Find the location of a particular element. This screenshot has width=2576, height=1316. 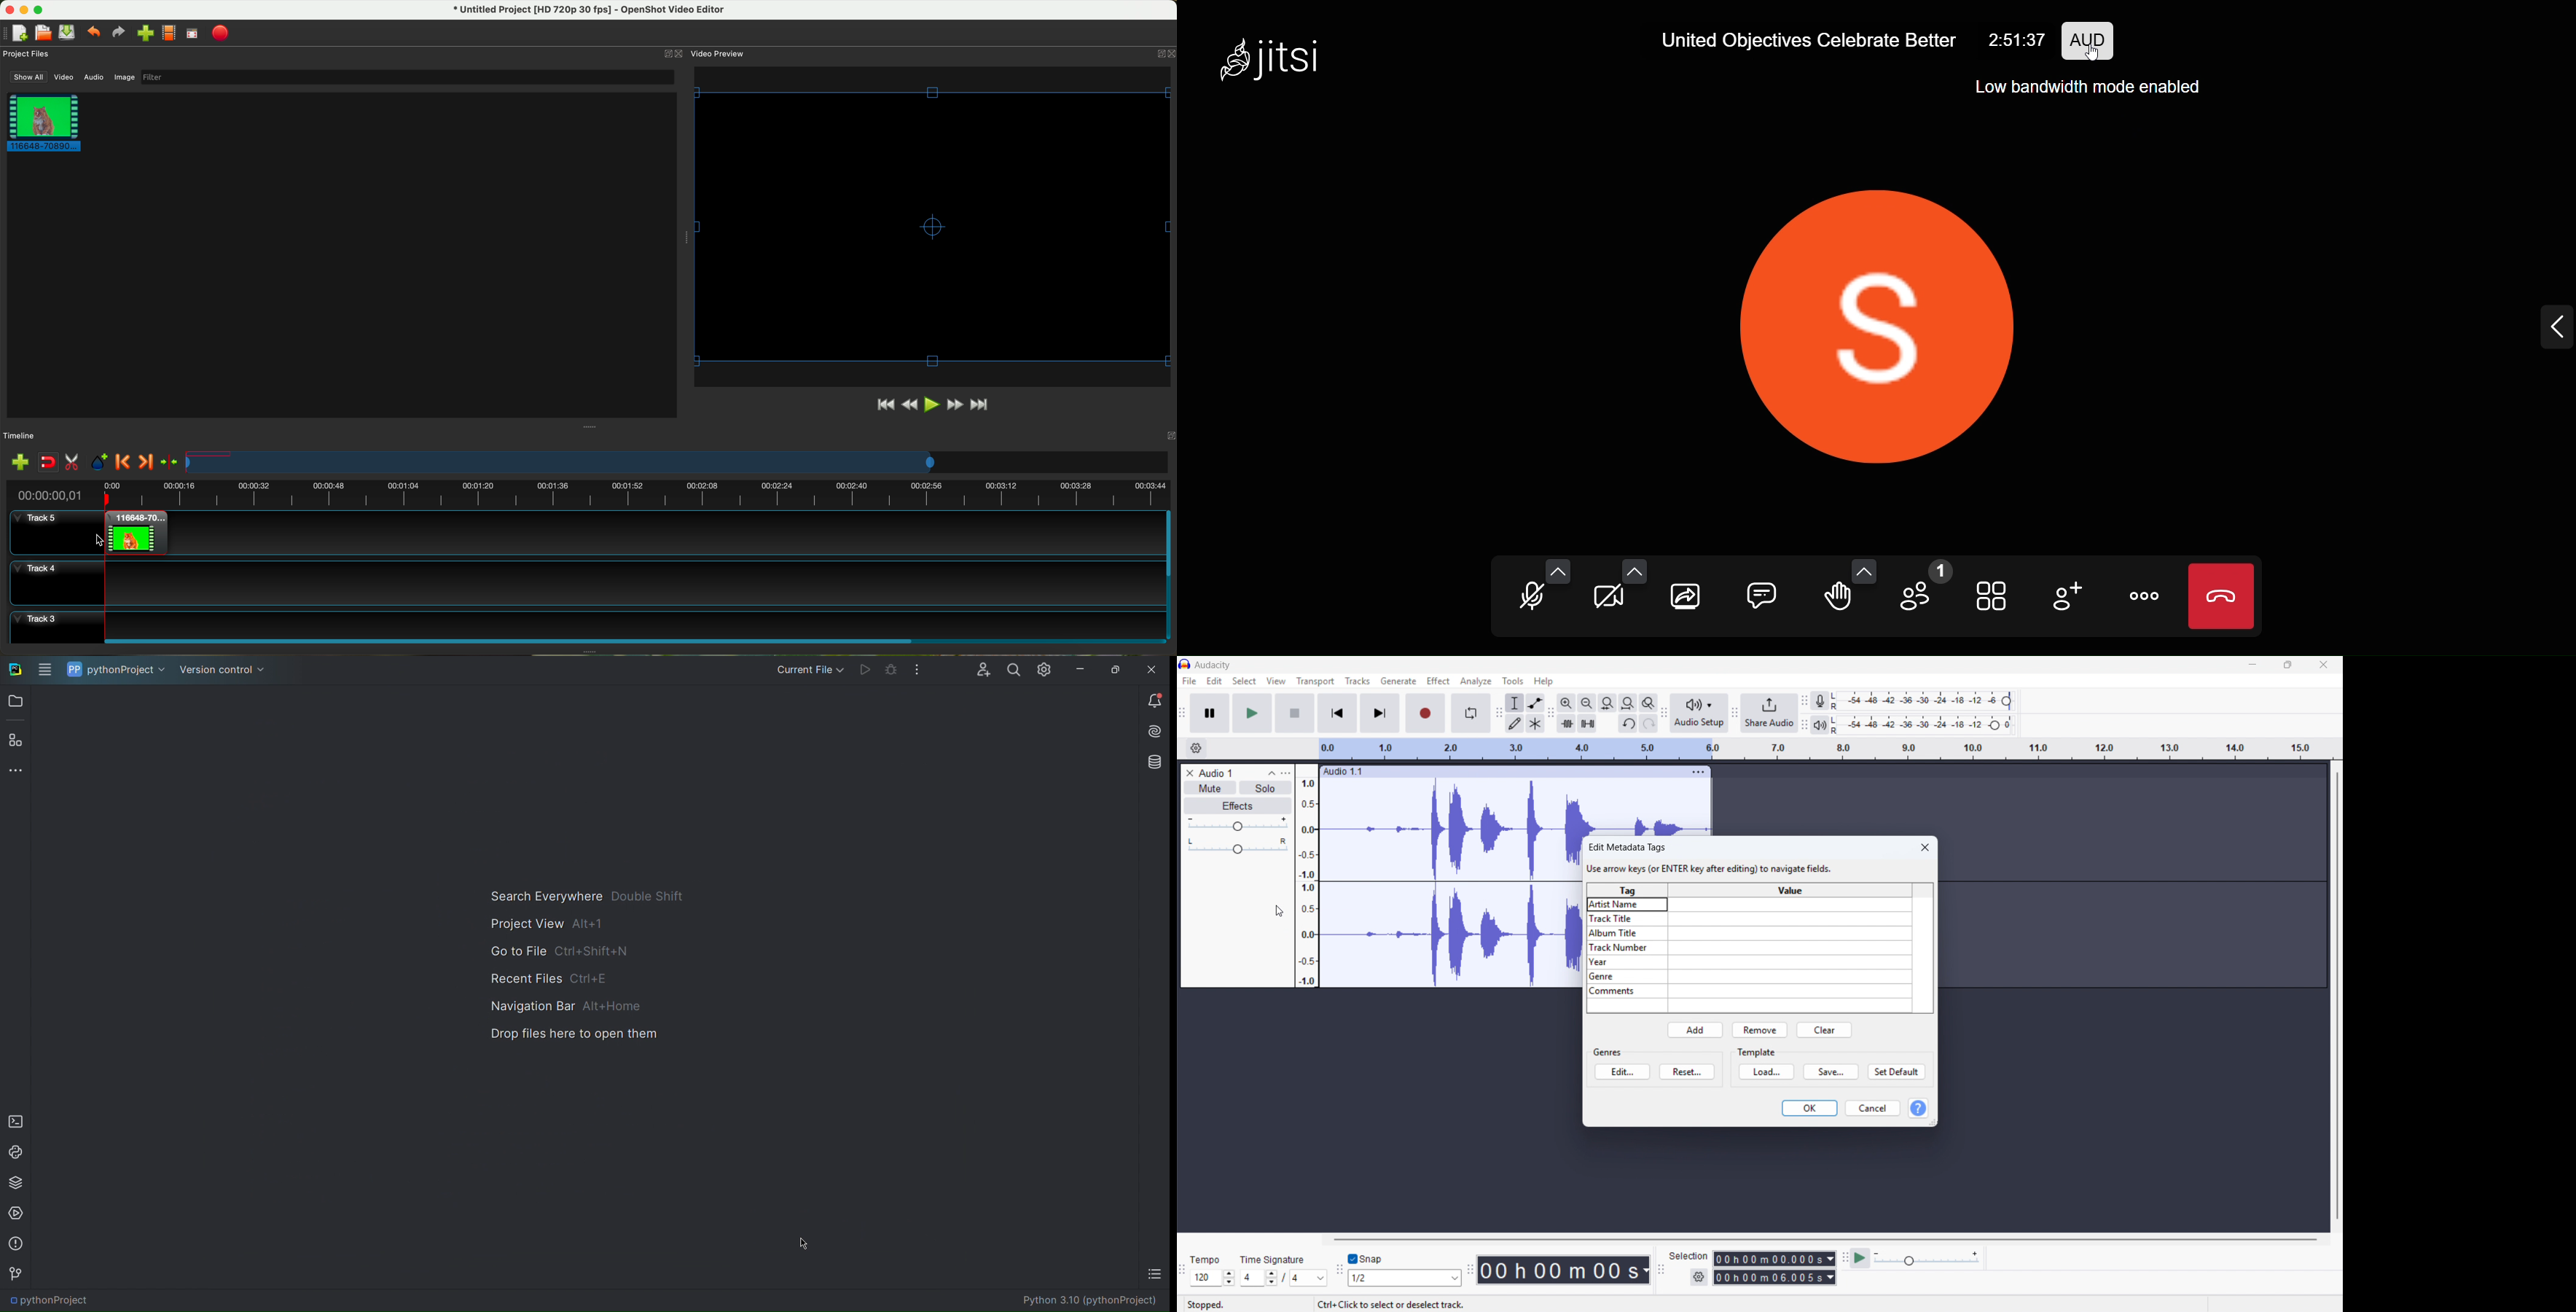

Run is located at coordinates (866, 671).